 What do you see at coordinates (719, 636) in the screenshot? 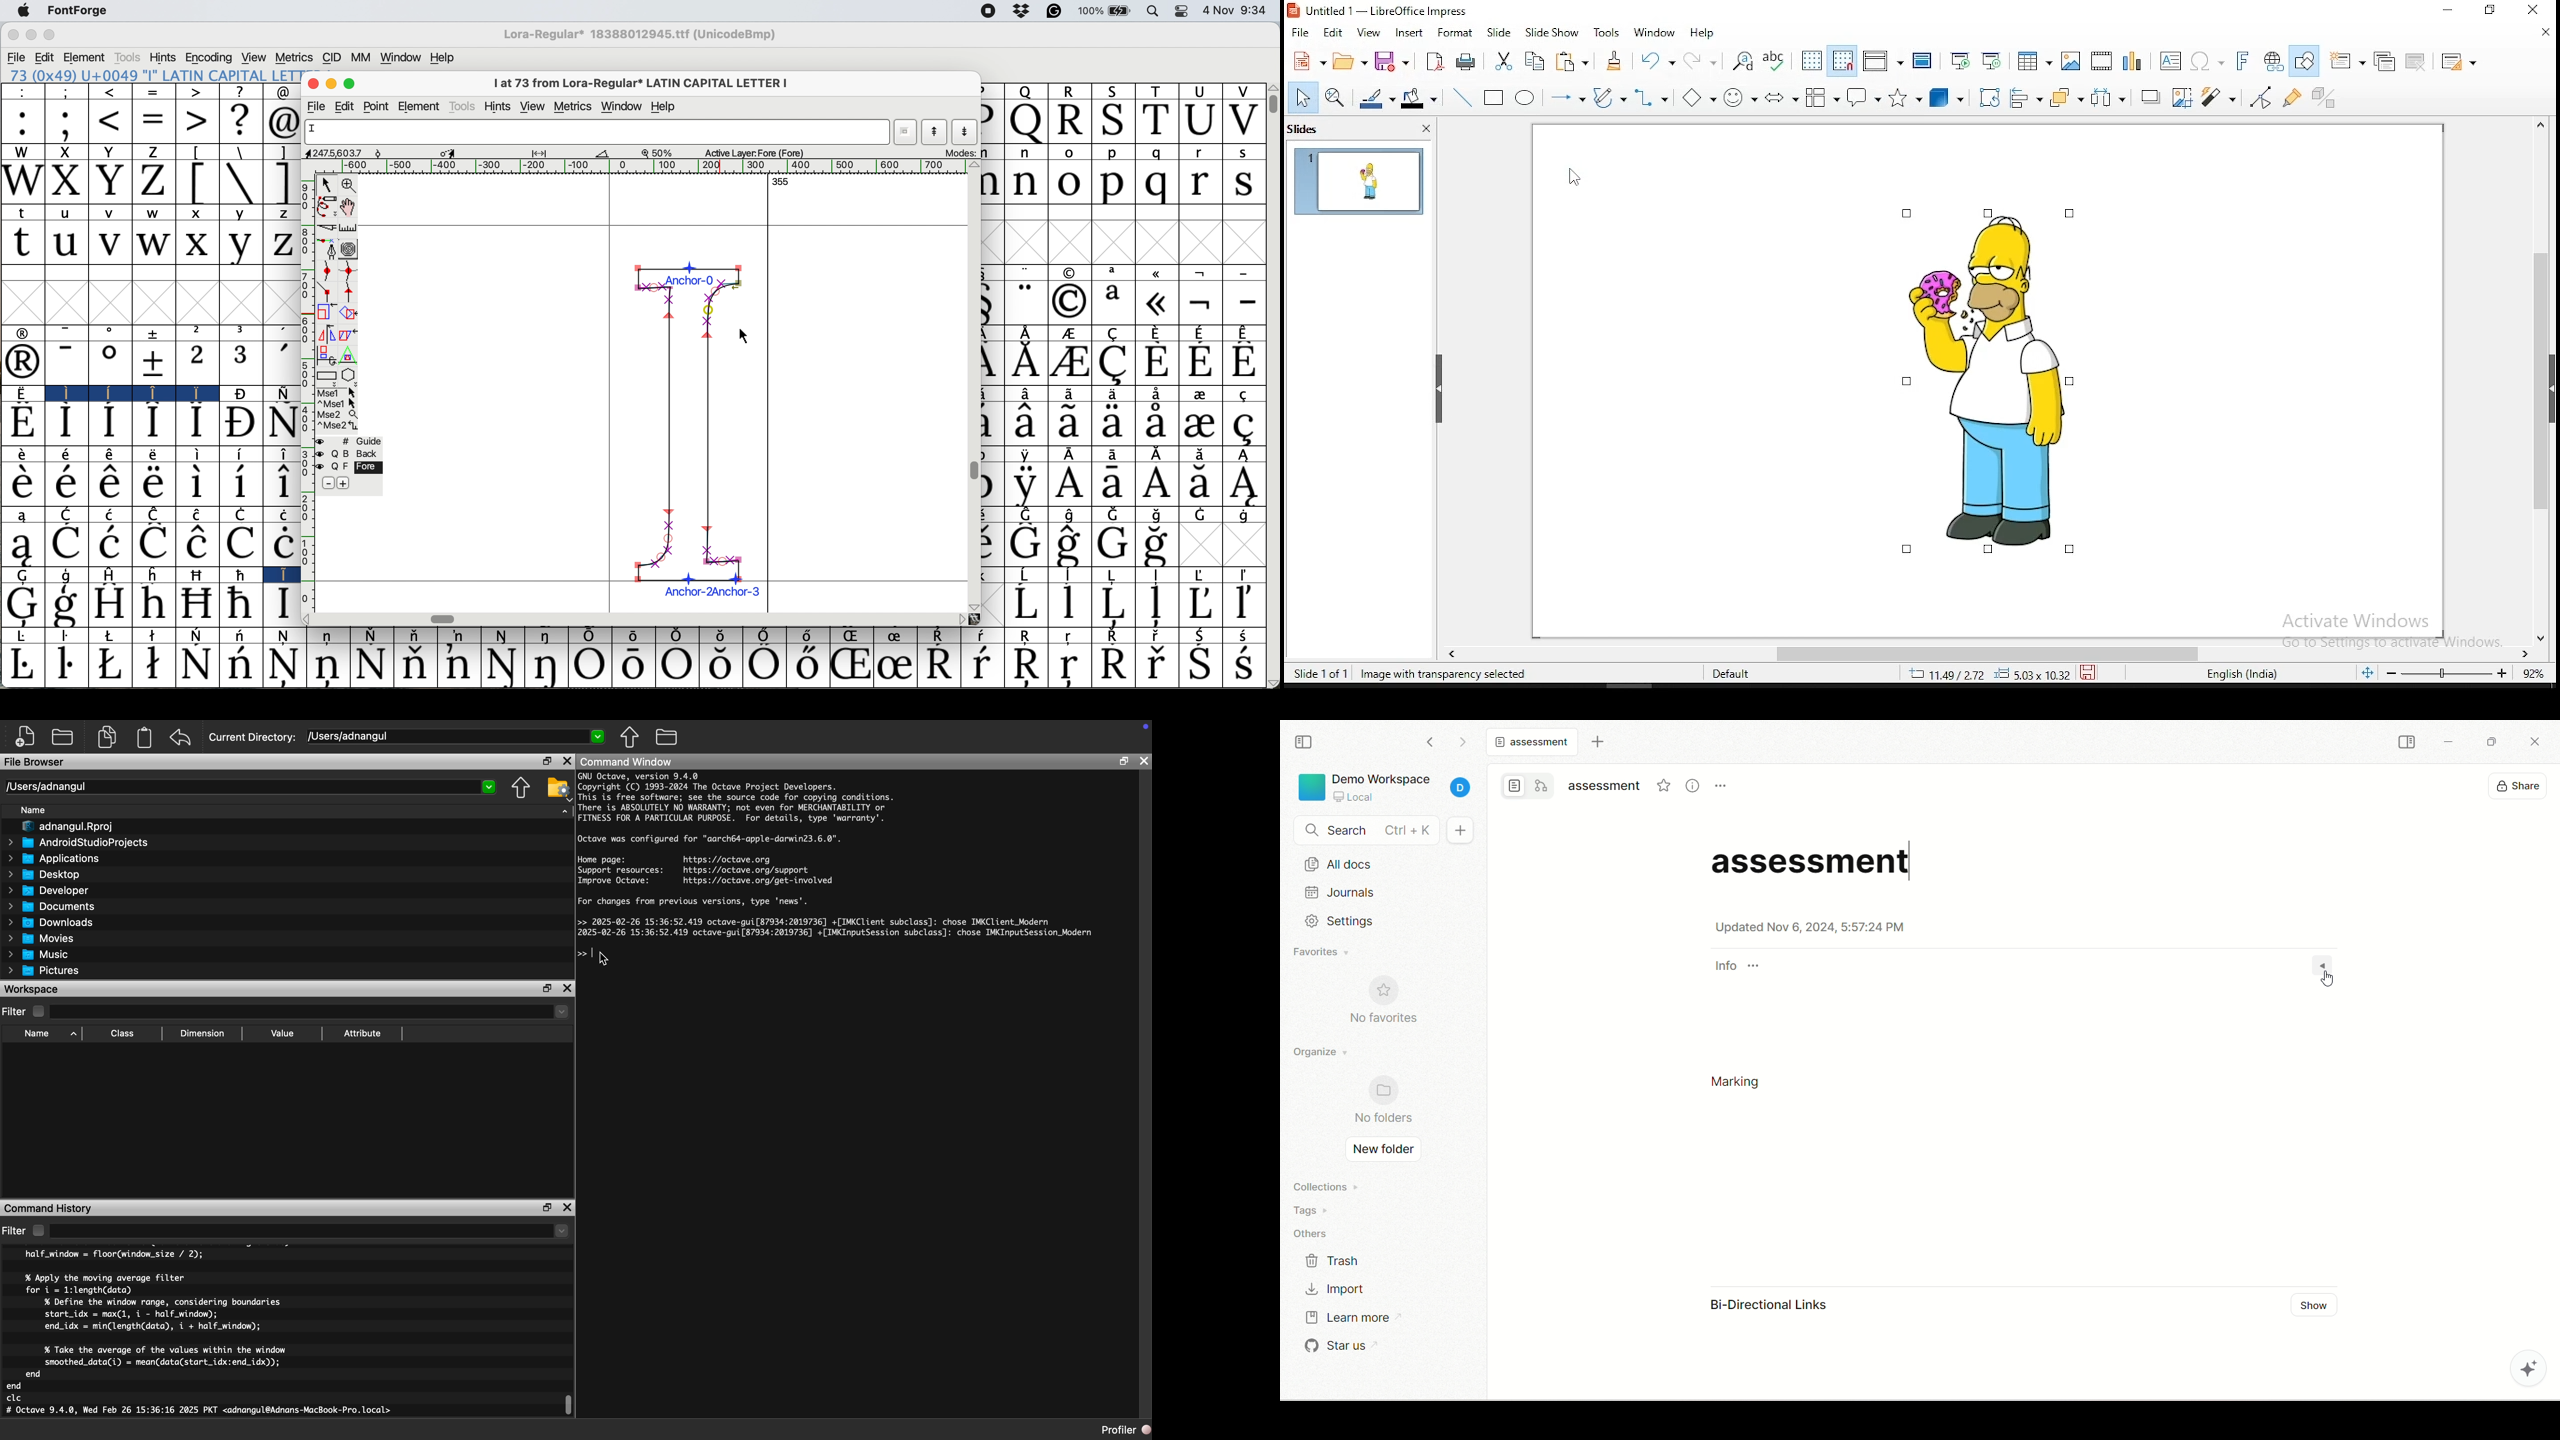
I see `Symbol` at bounding box center [719, 636].